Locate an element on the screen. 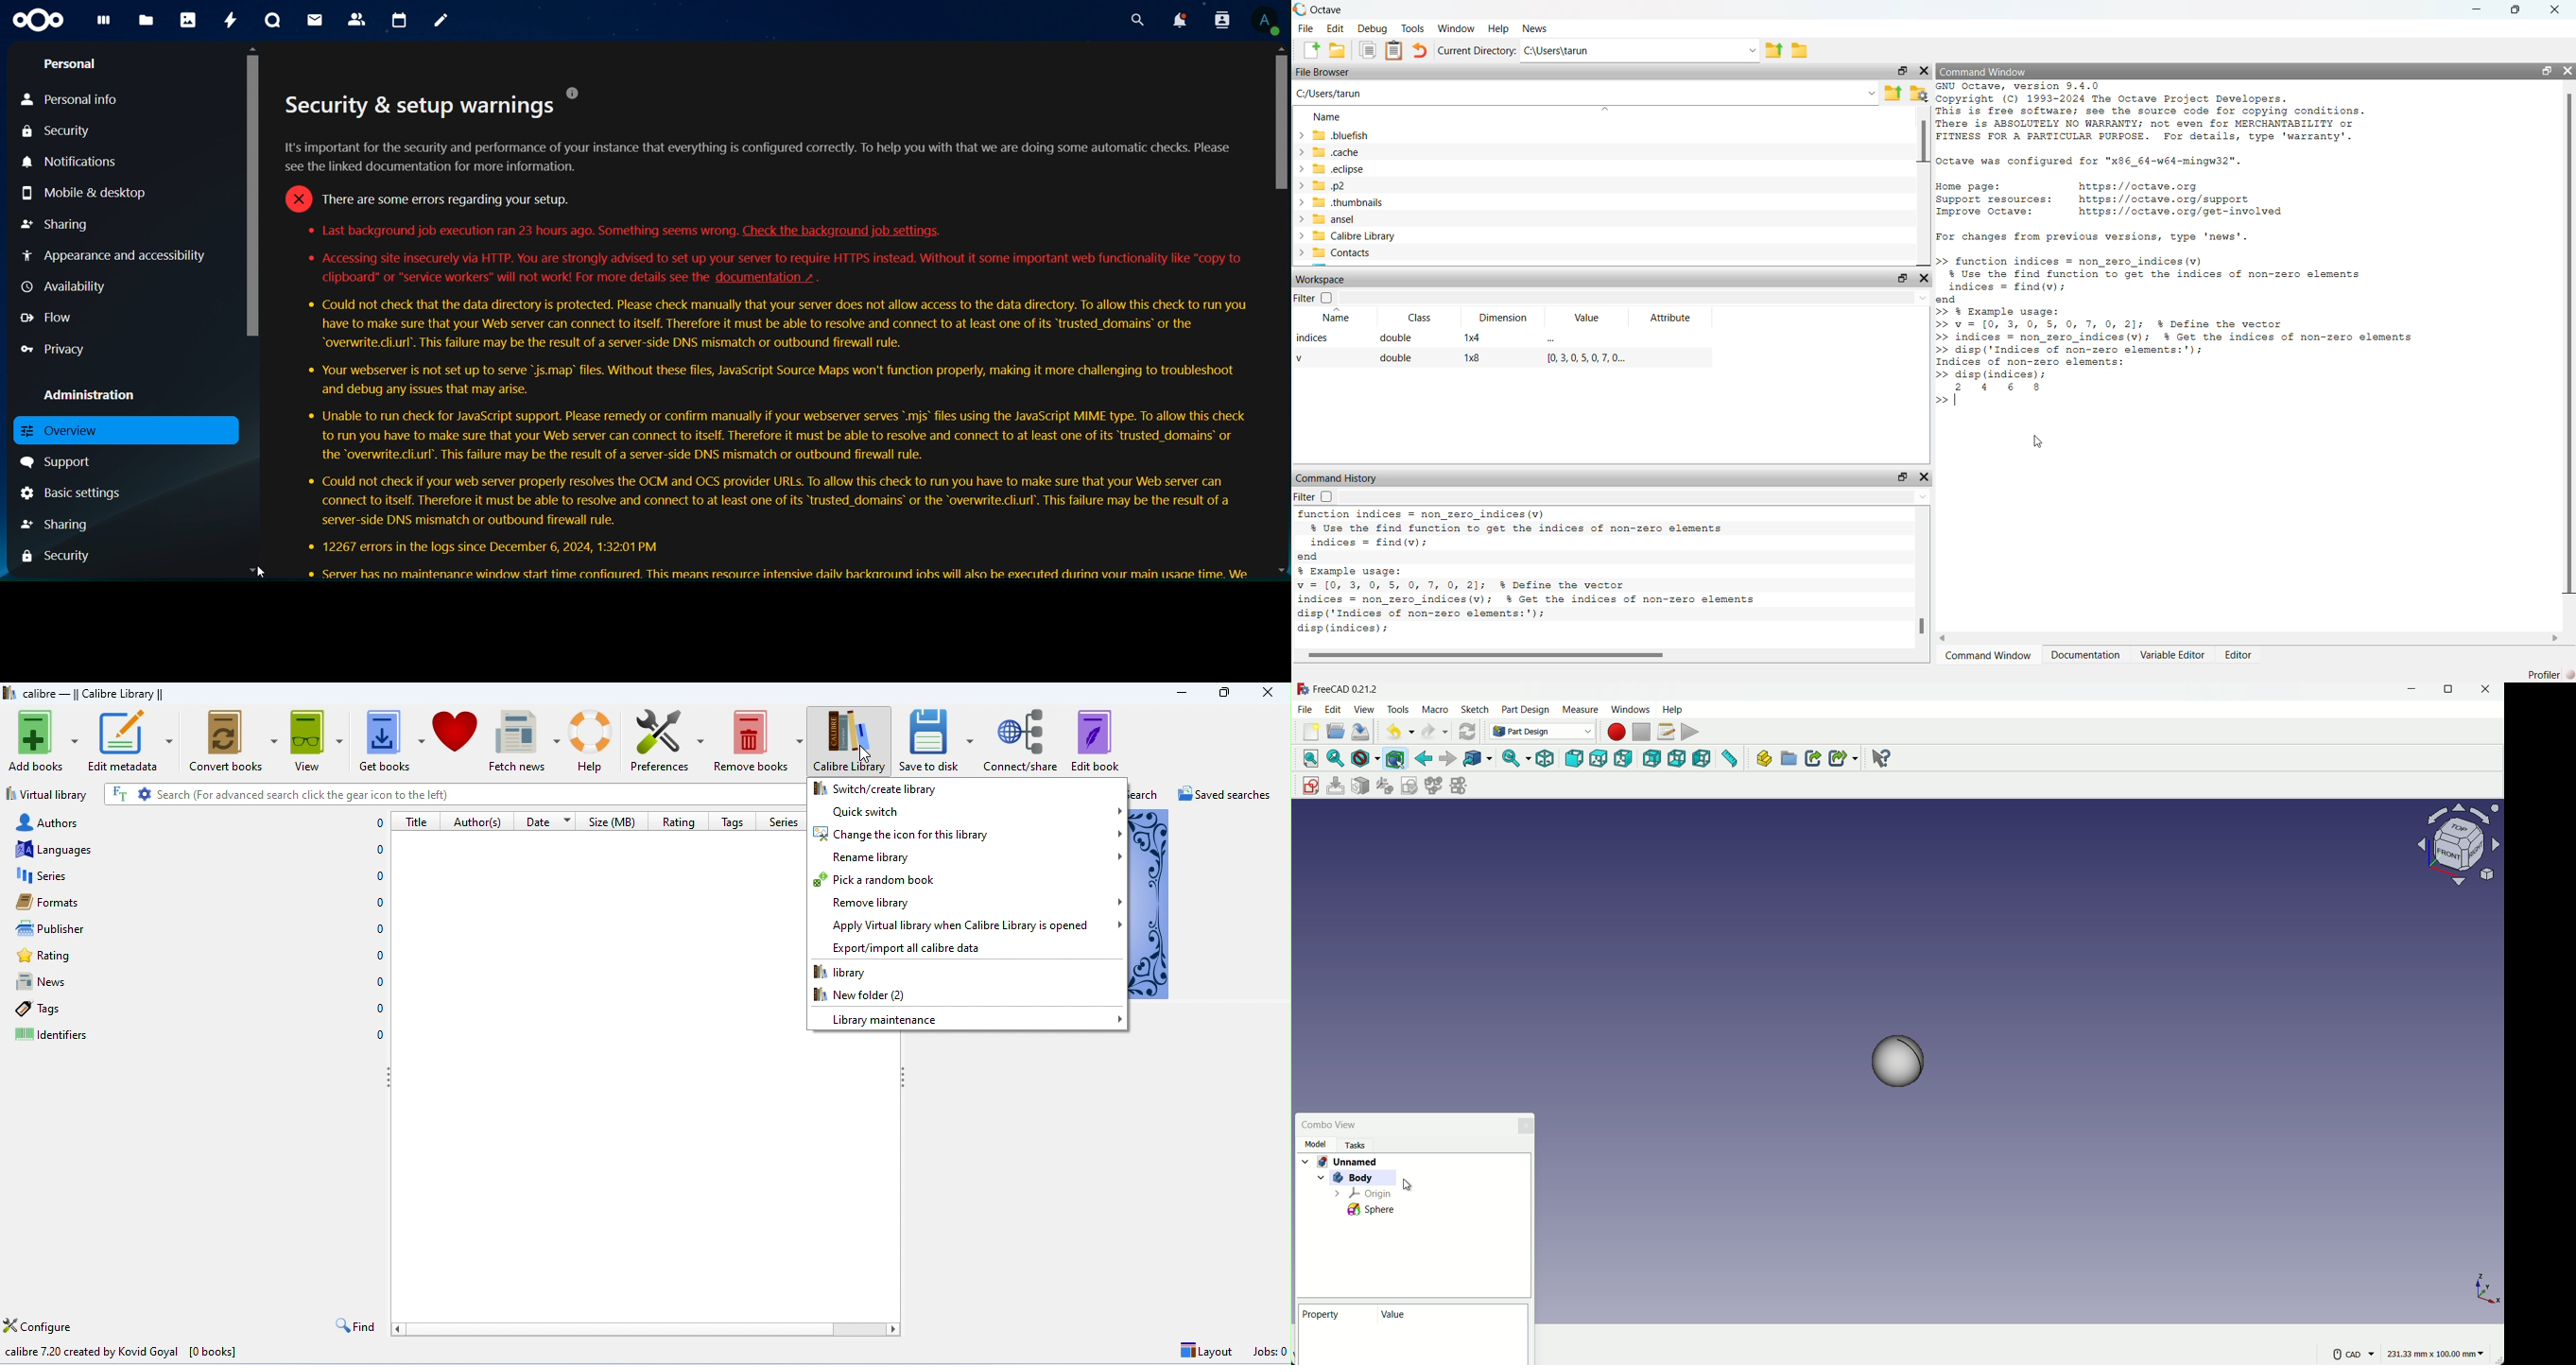  stop macros is located at coordinates (1643, 732).